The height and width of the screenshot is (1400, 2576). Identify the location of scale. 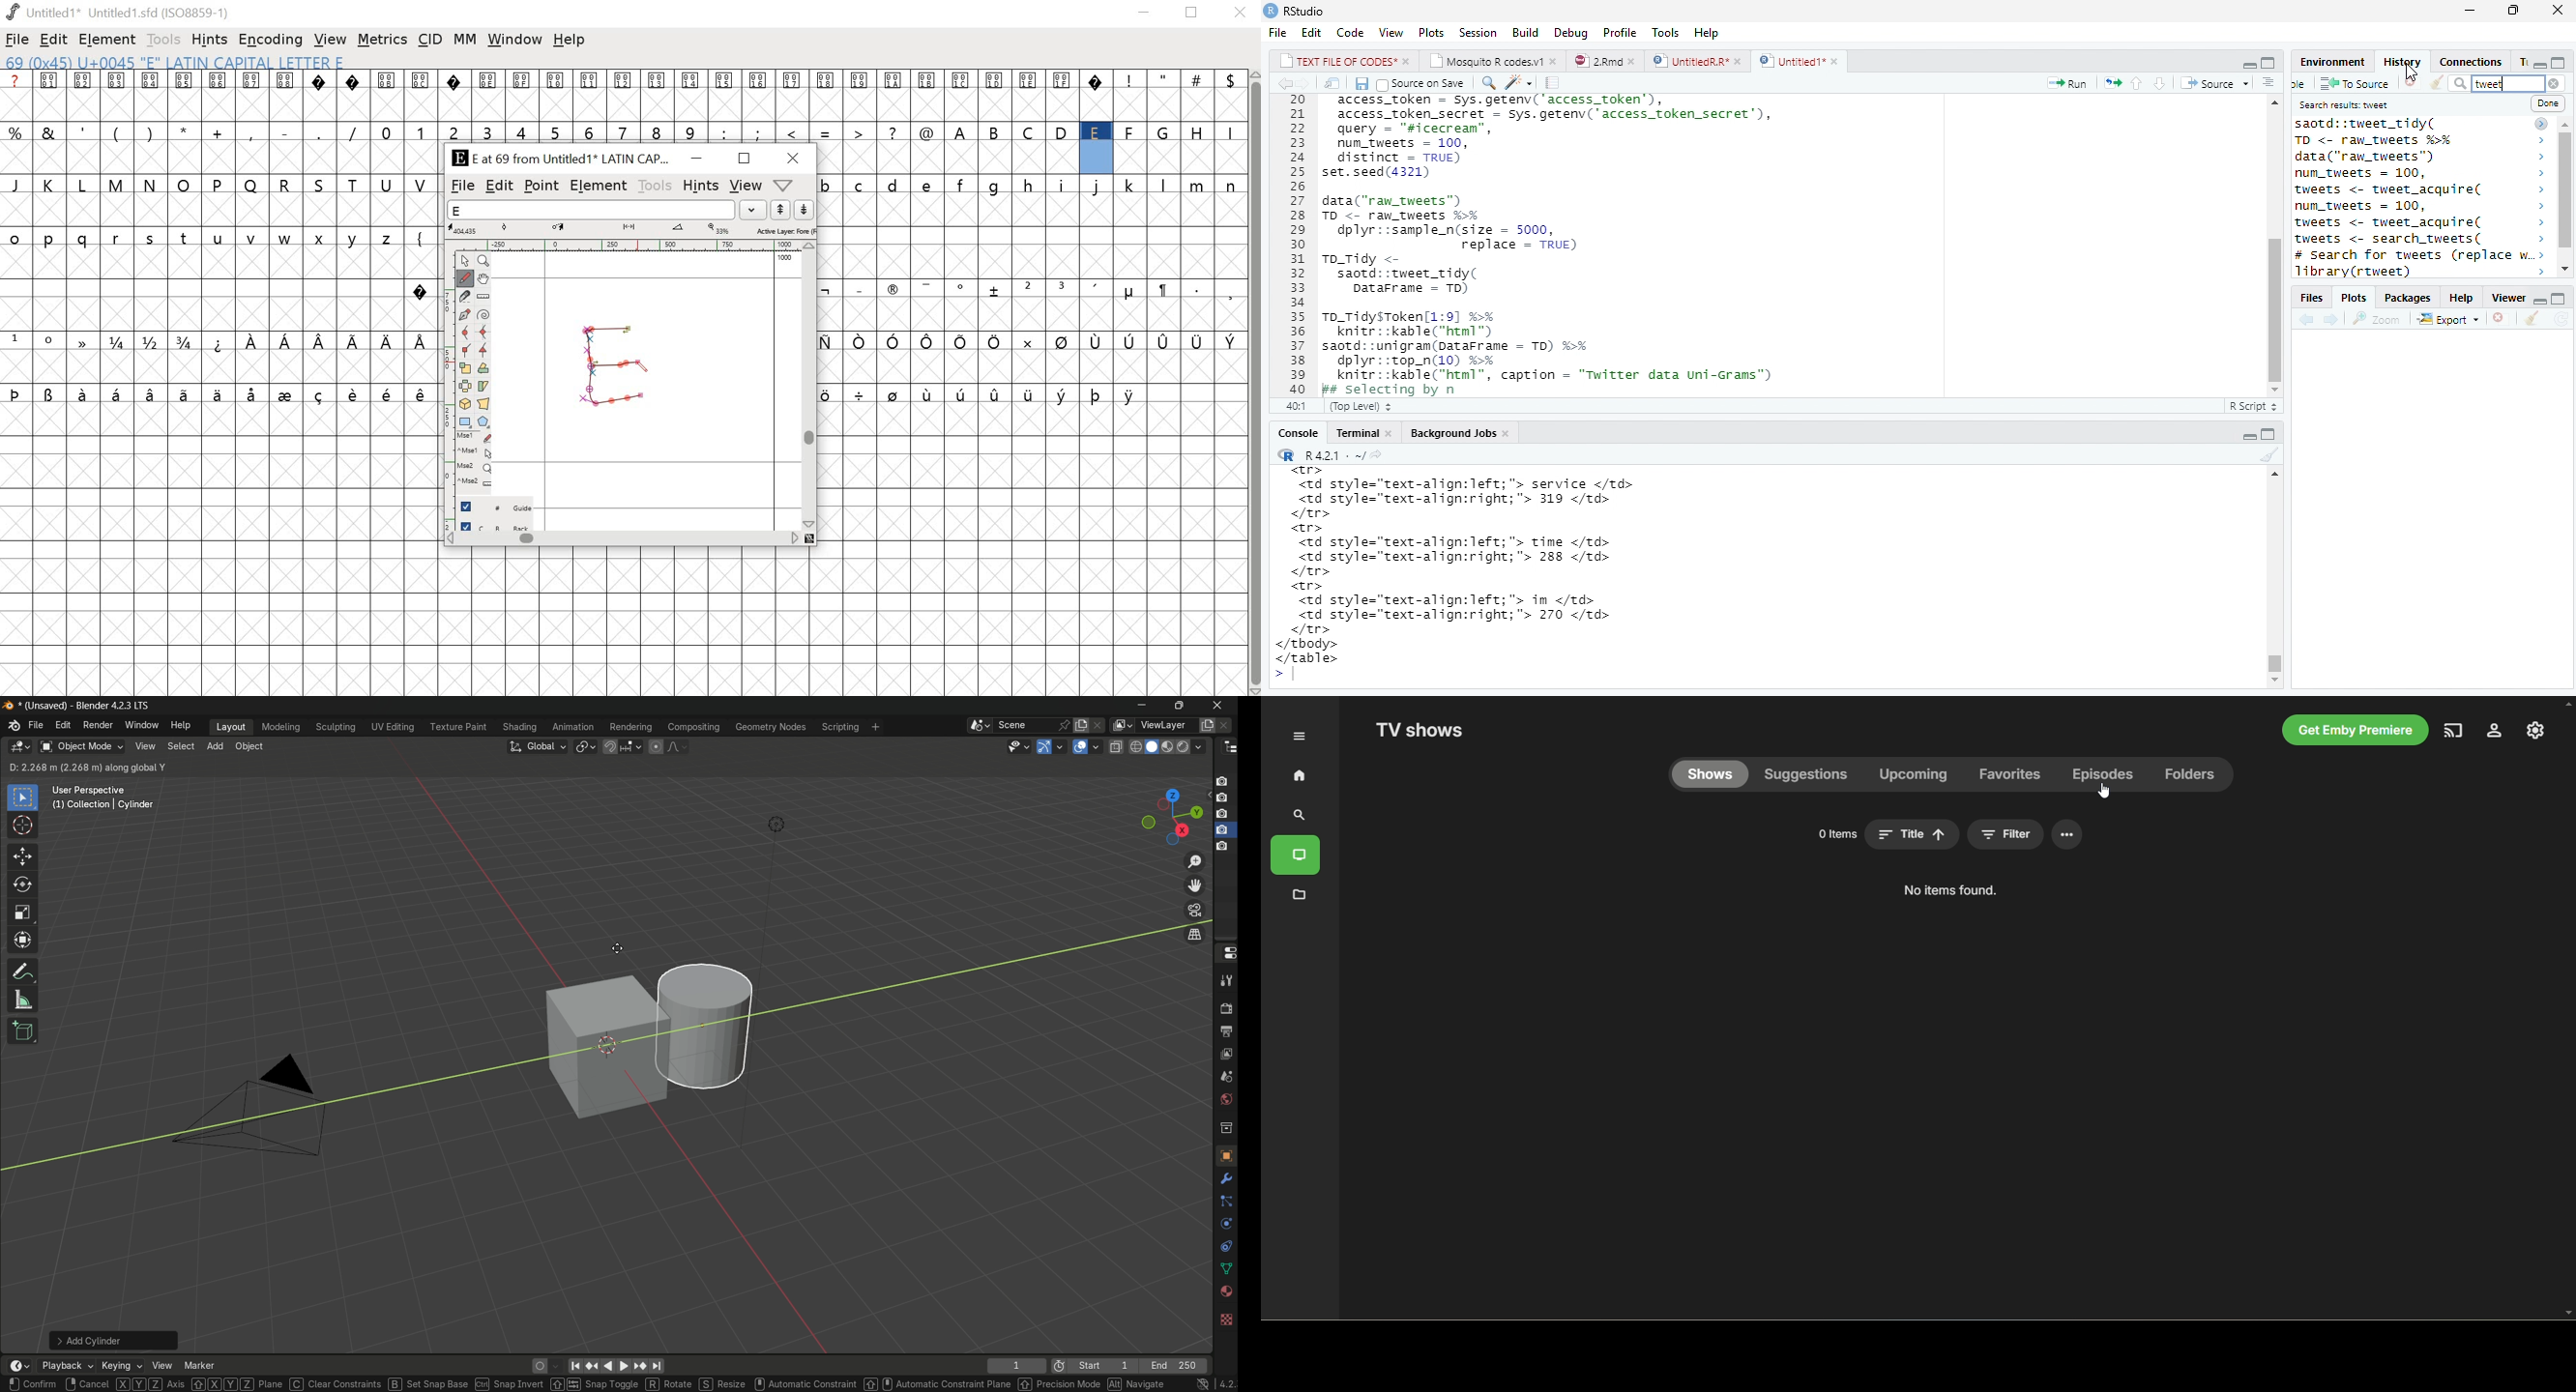
(22, 913).